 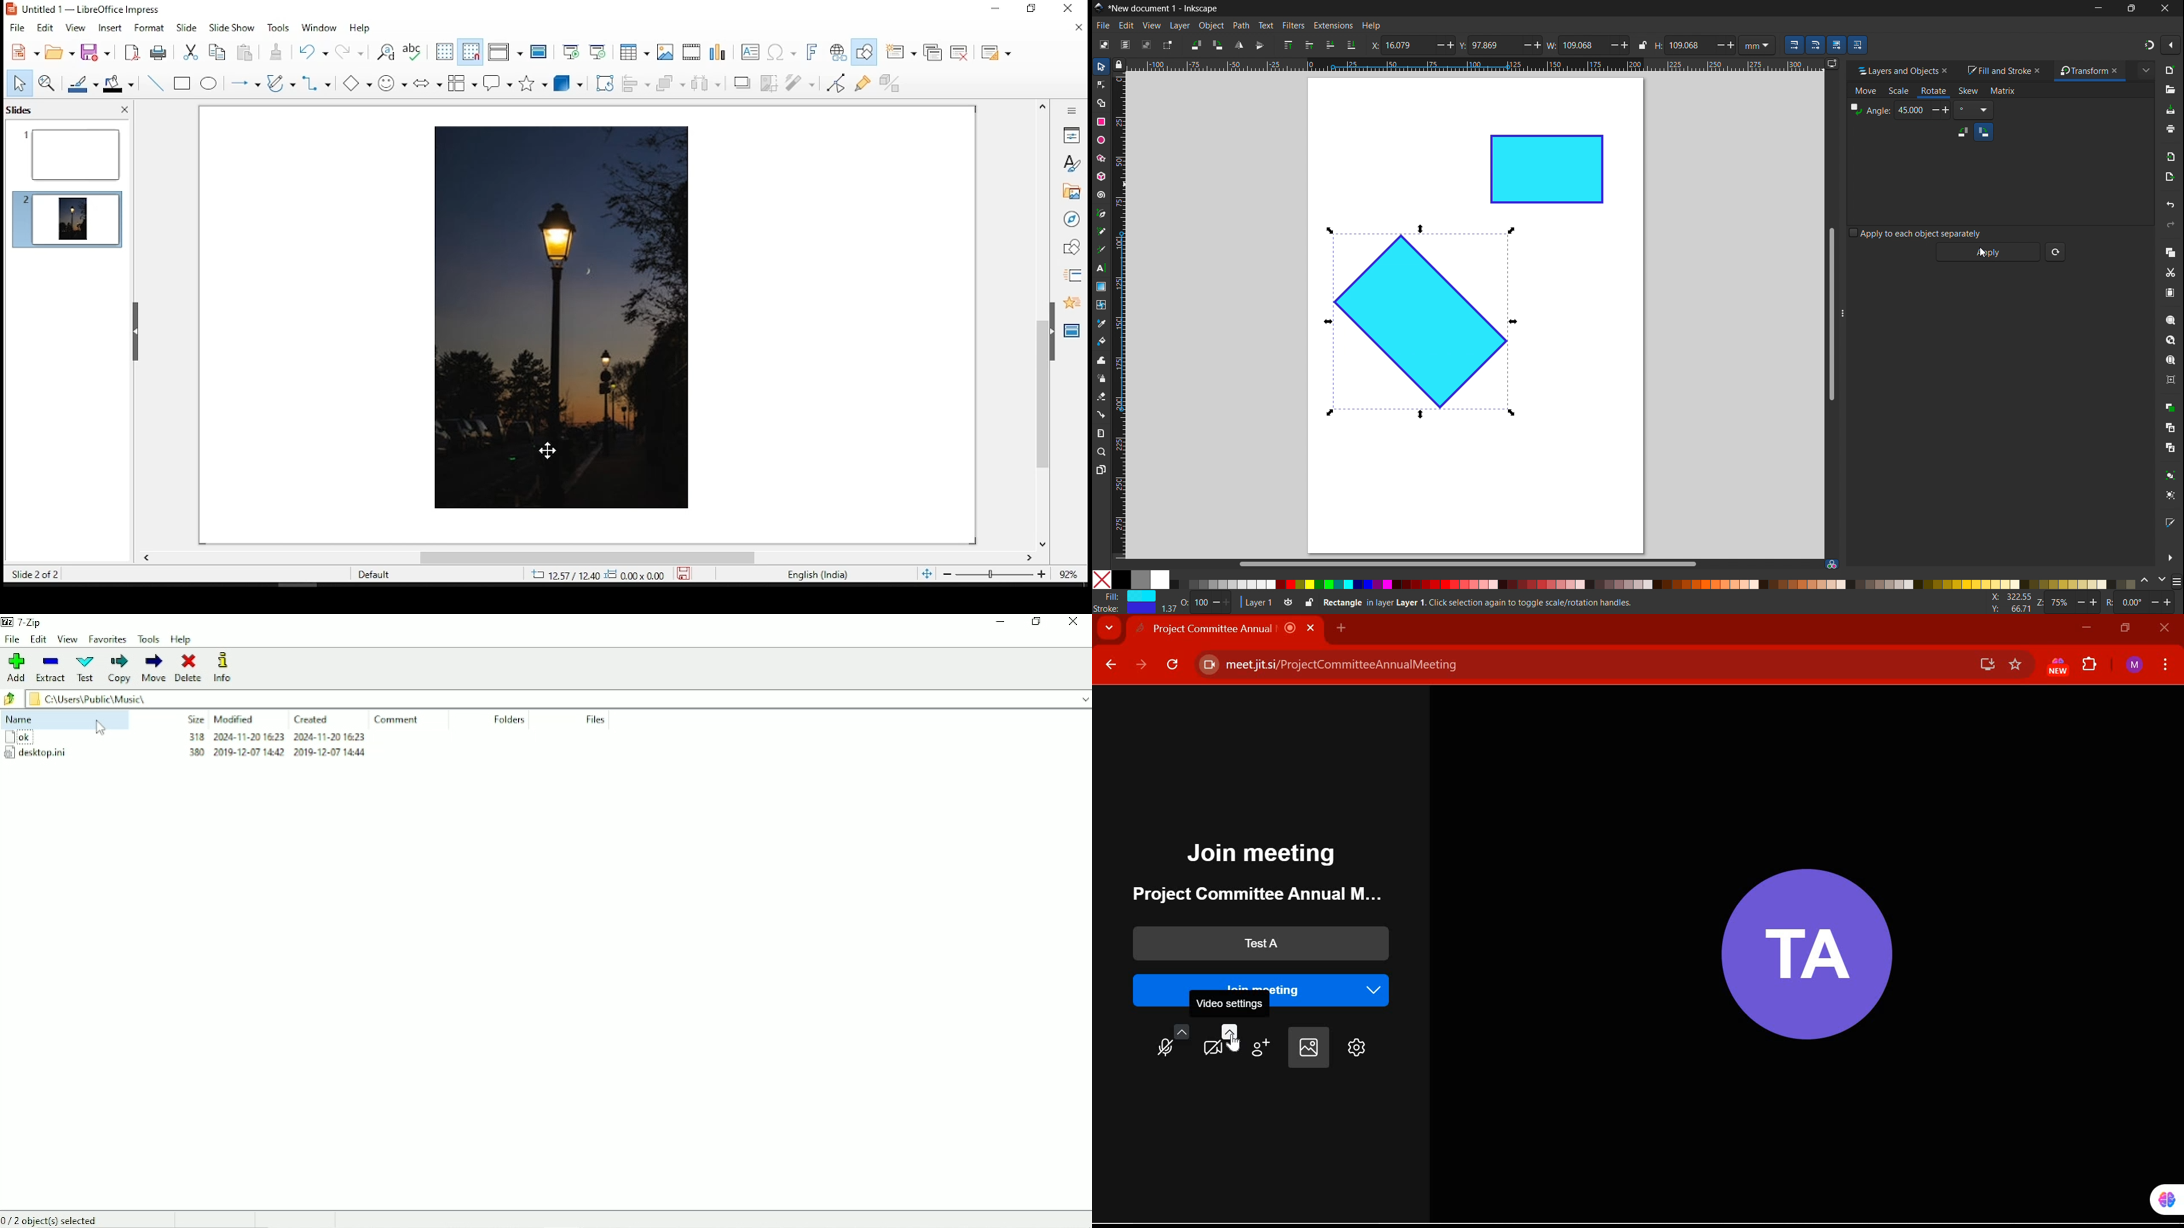 What do you see at coordinates (1858, 44) in the screenshot?
I see `move patterns along with the objects` at bounding box center [1858, 44].